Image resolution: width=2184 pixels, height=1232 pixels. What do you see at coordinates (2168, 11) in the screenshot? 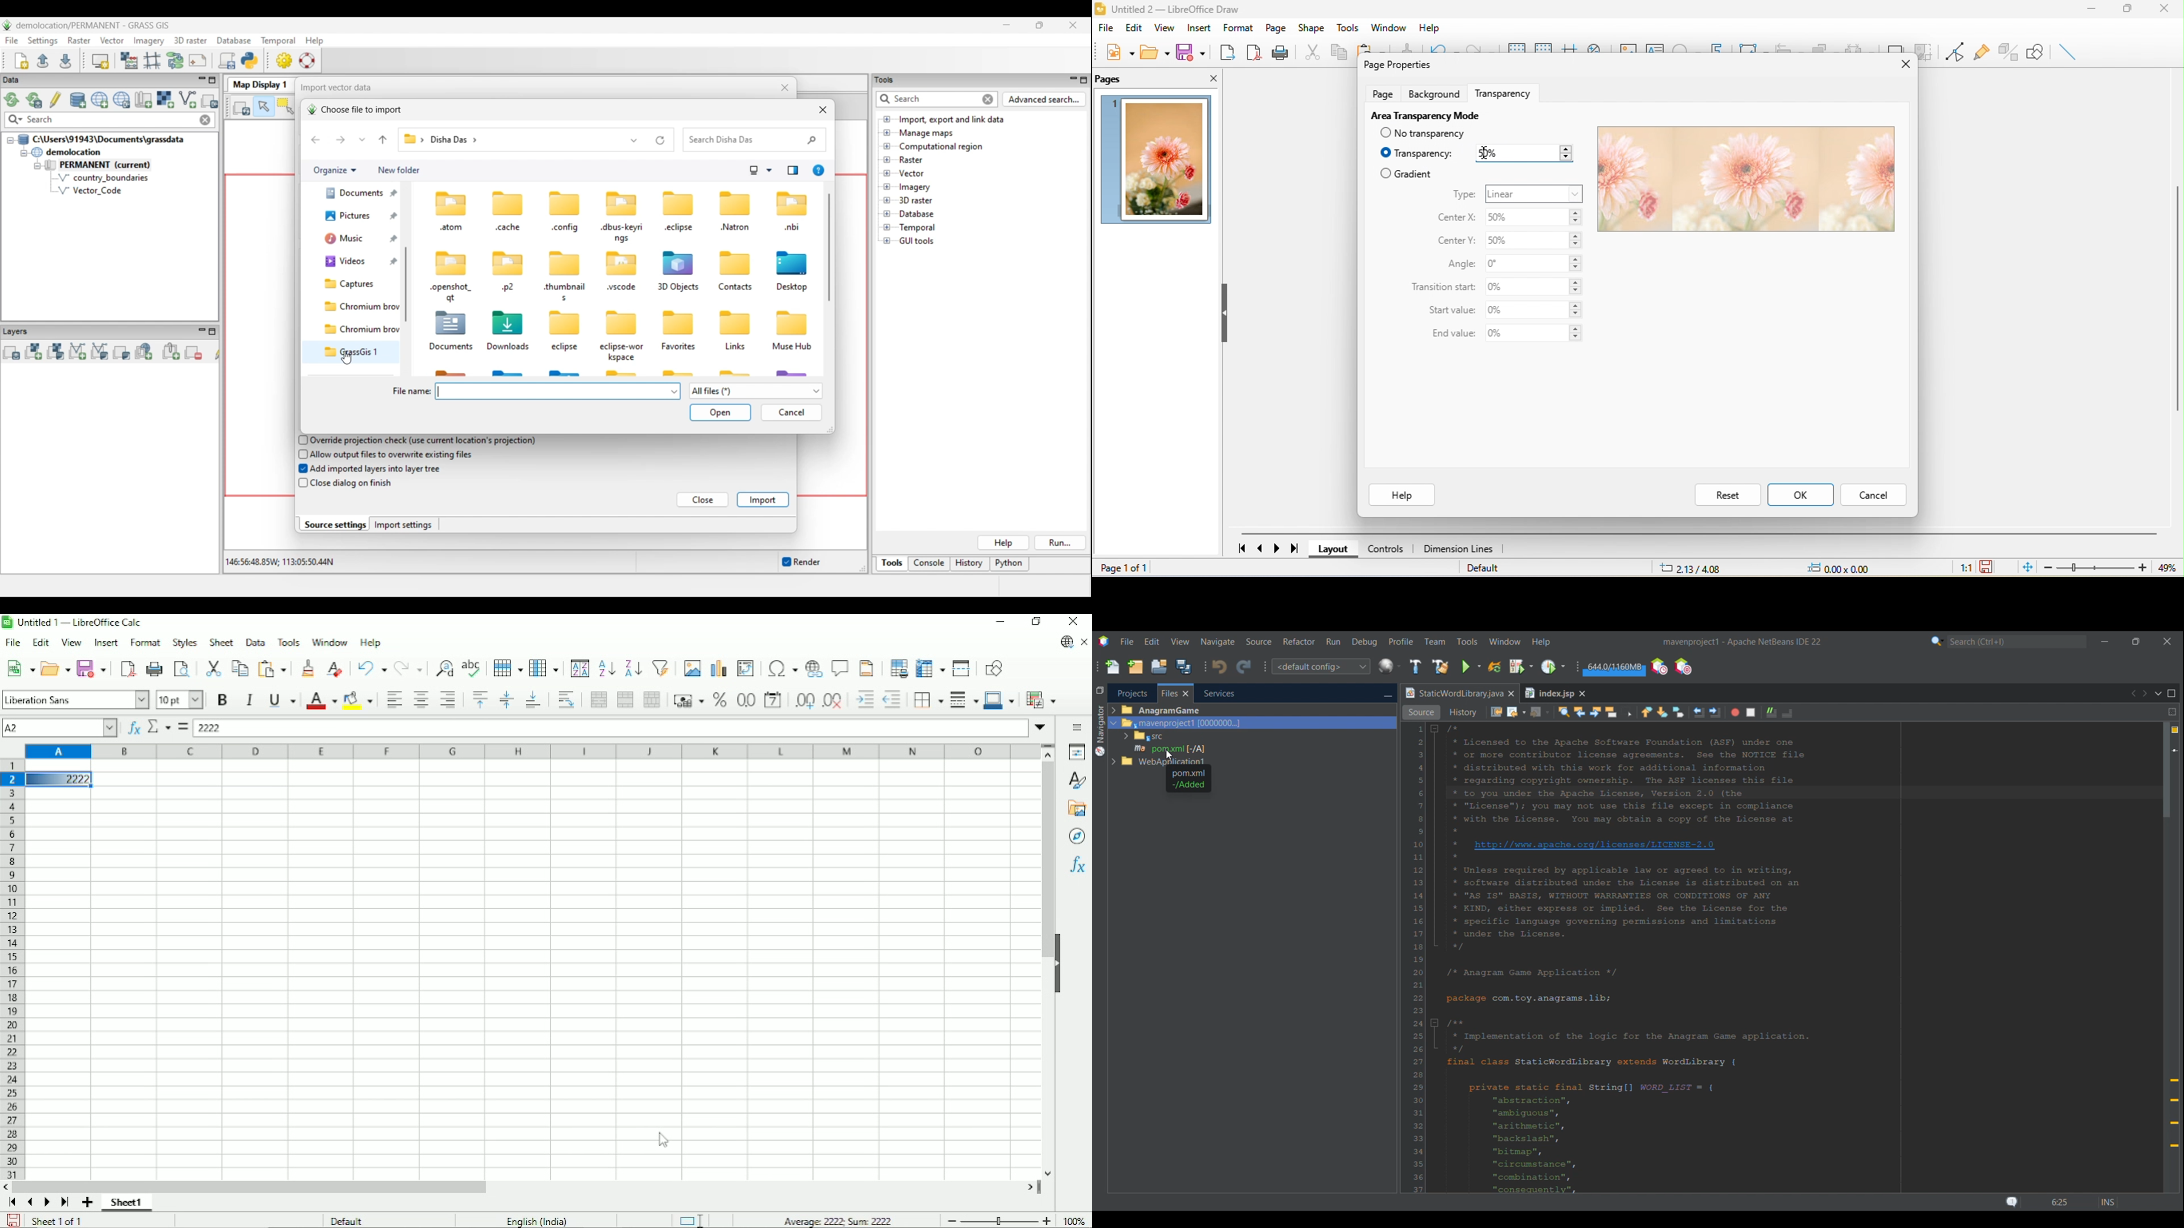
I see `close` at bounding box center [2168, 11].